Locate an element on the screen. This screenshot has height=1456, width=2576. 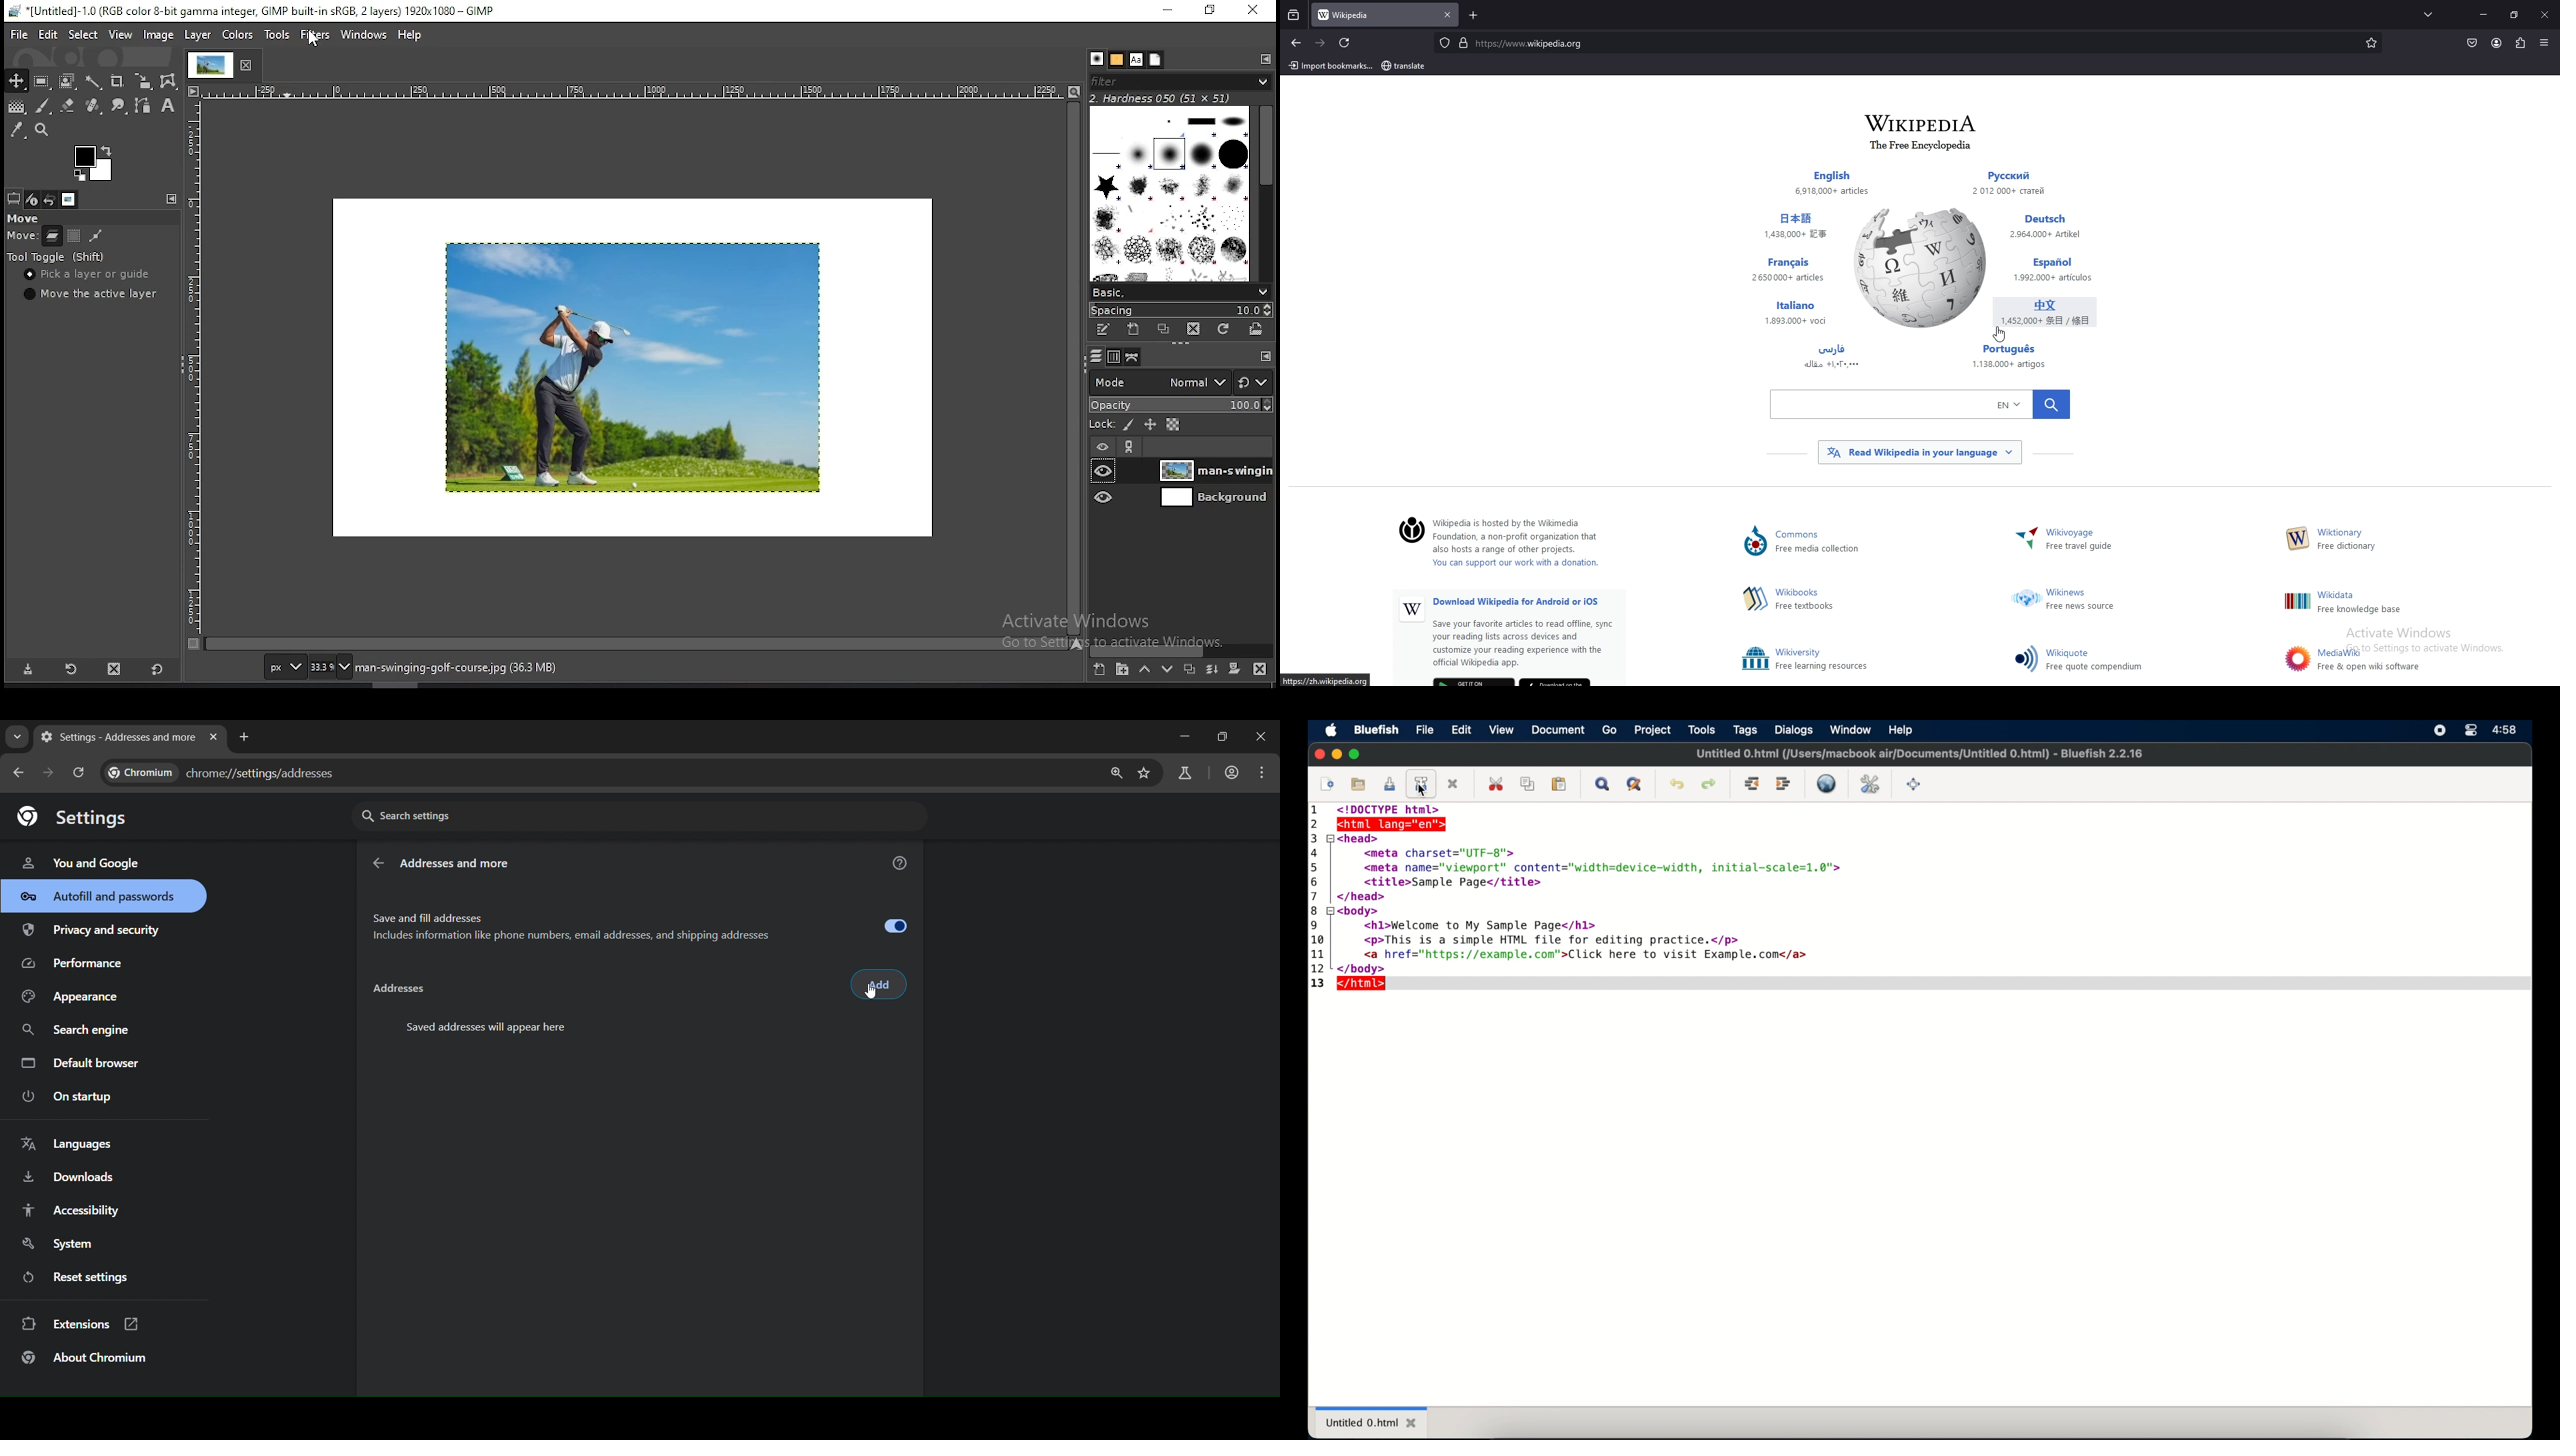
device status is located at coordinates (32, 199).